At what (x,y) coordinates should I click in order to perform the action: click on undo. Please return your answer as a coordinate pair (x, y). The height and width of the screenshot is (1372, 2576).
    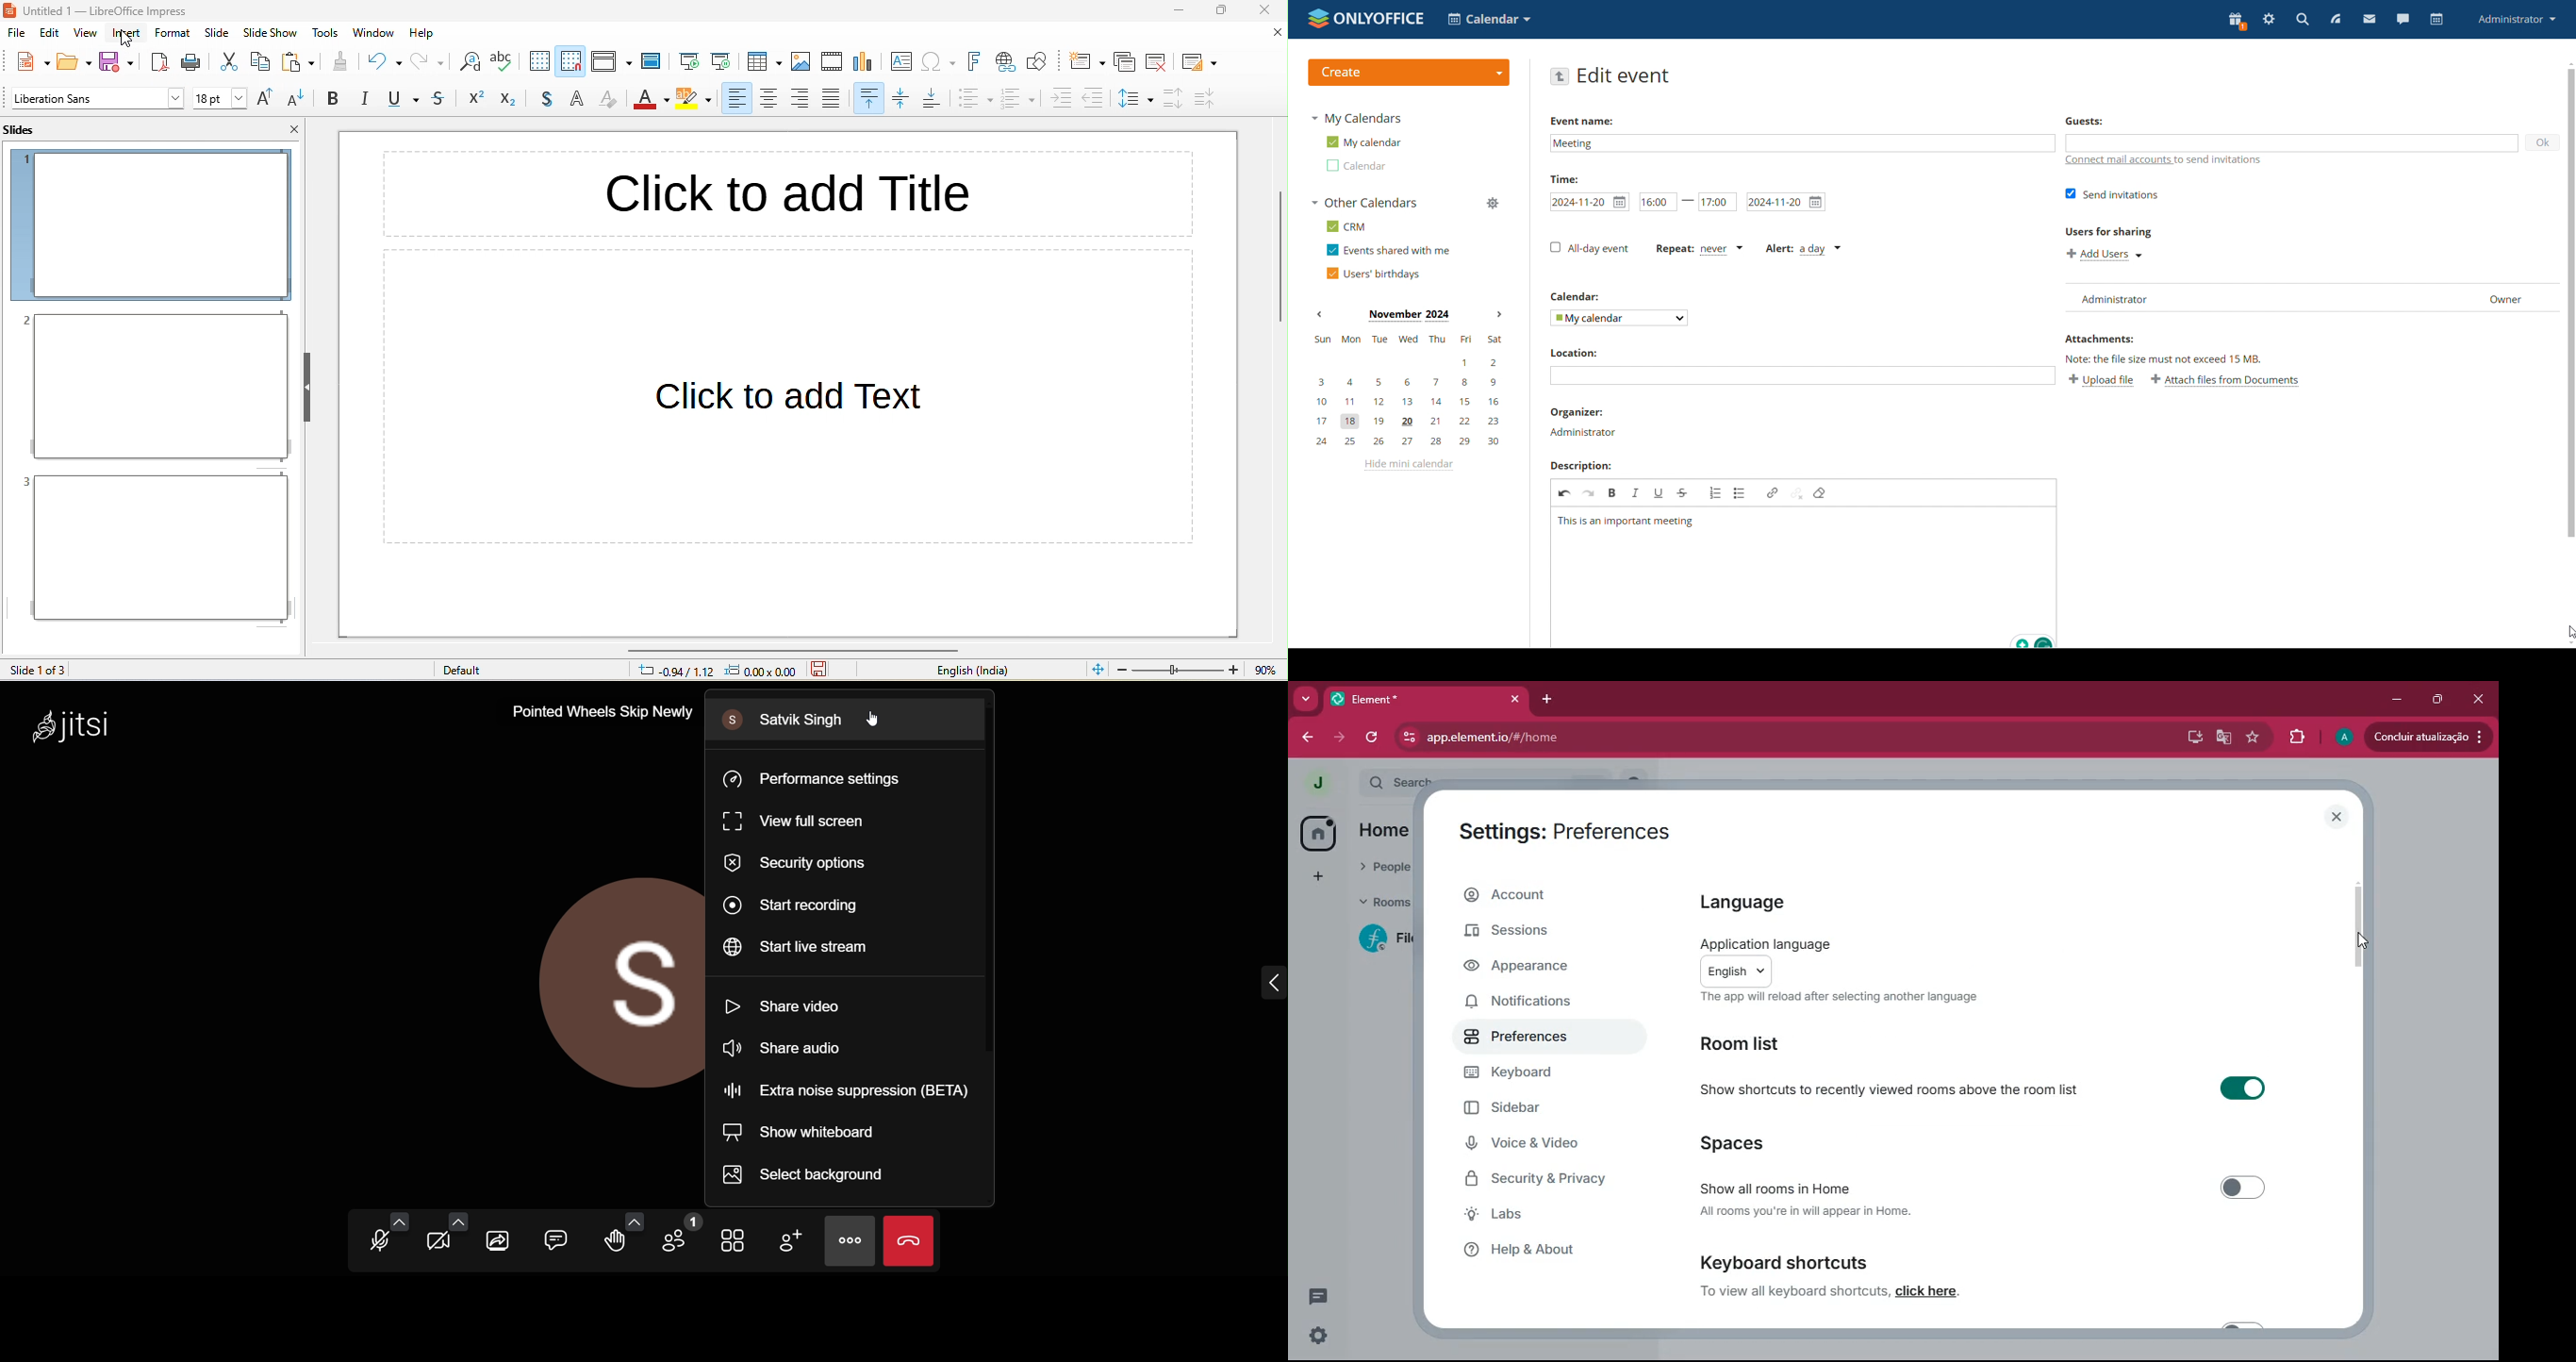
    Looking at the image, I should click on (384, 60).